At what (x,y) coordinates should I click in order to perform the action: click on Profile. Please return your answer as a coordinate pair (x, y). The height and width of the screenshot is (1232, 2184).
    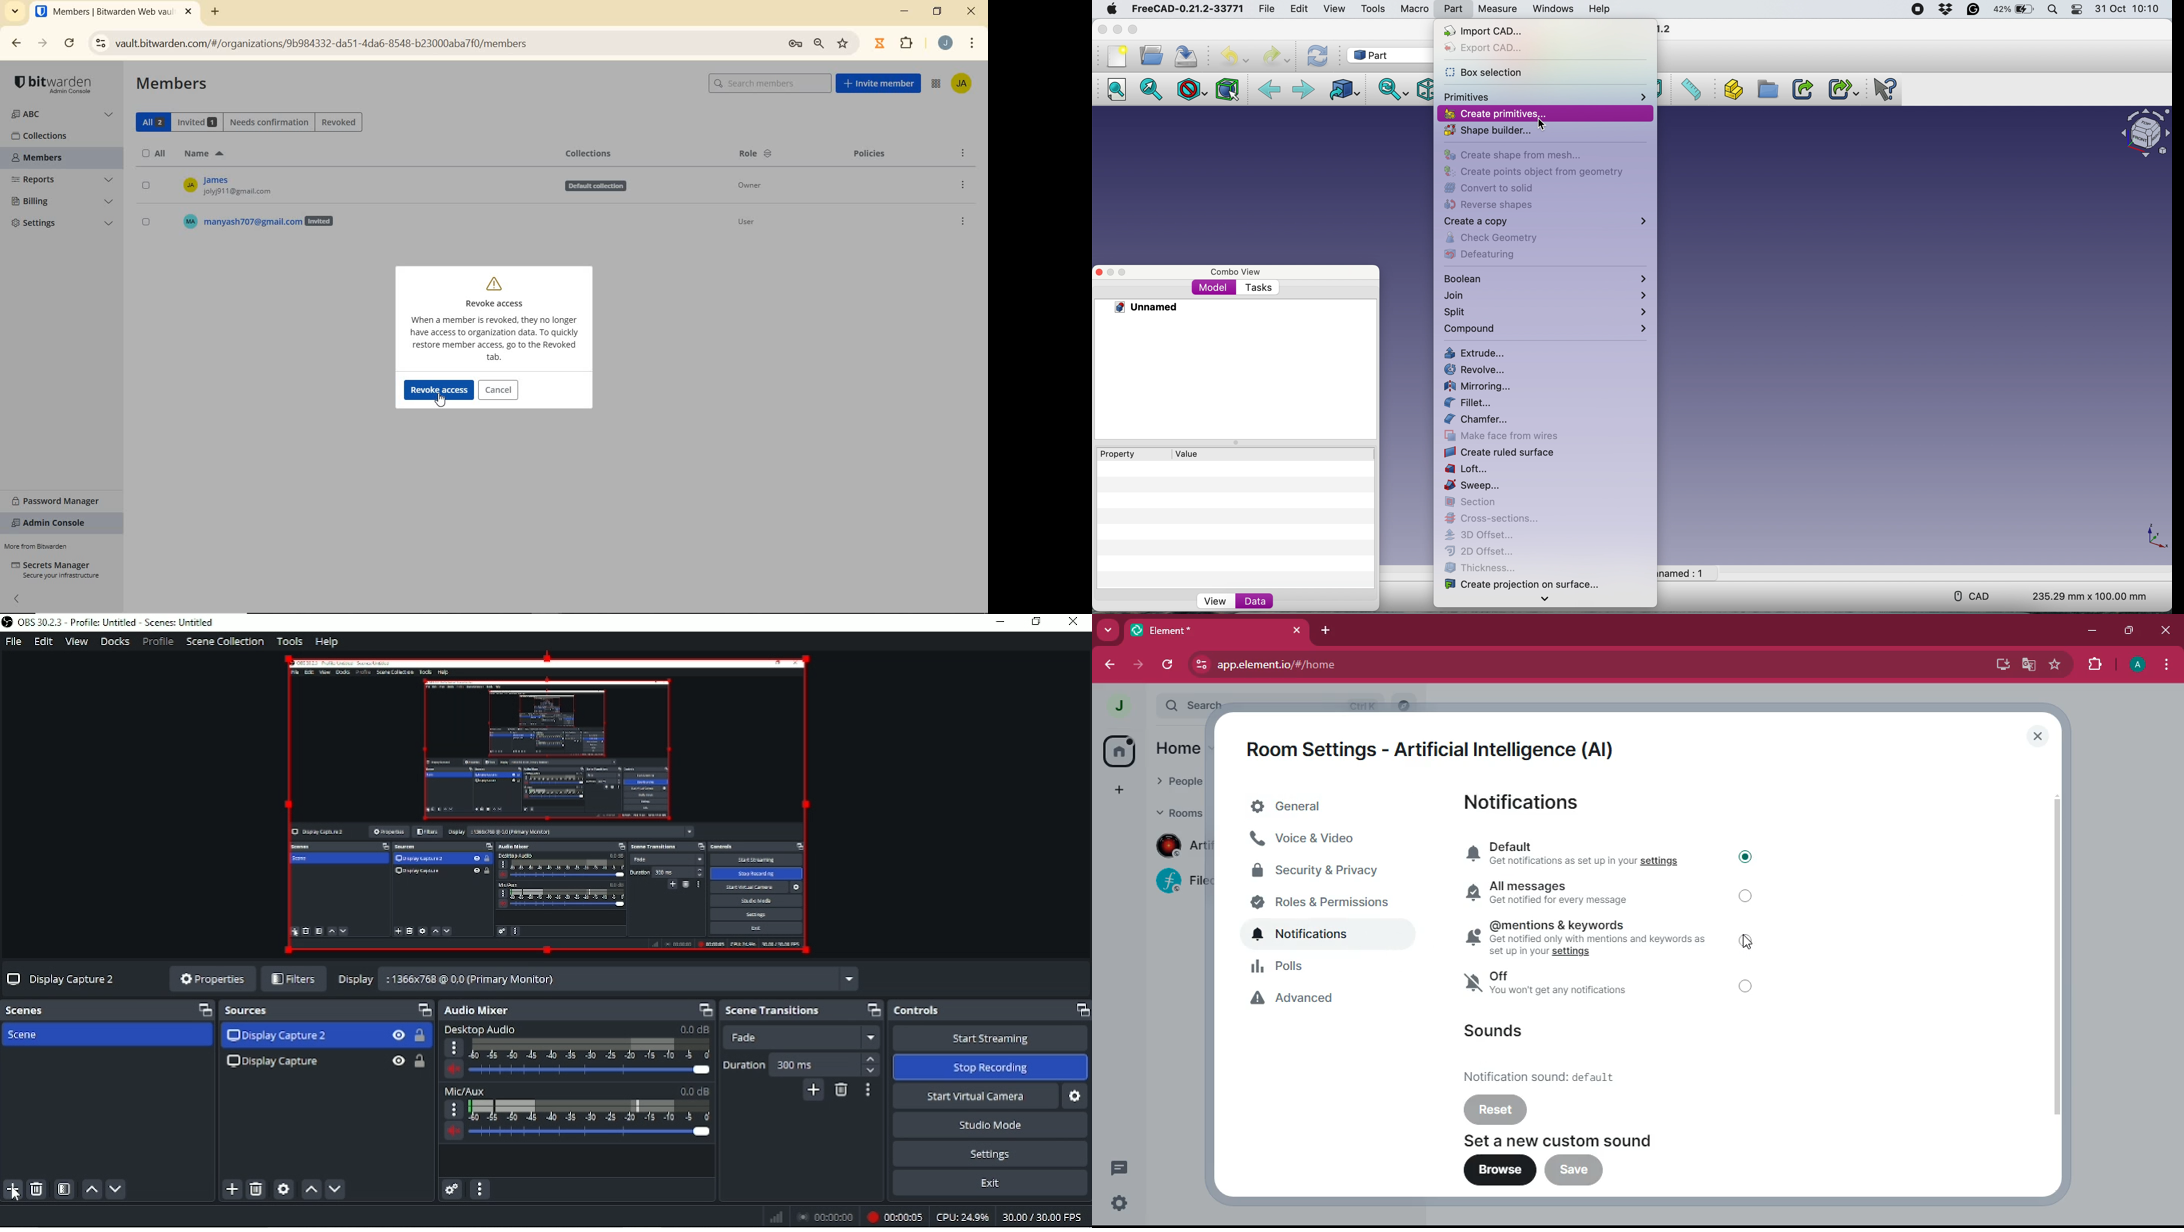
    Looking at the image, I should click on (158, 642).